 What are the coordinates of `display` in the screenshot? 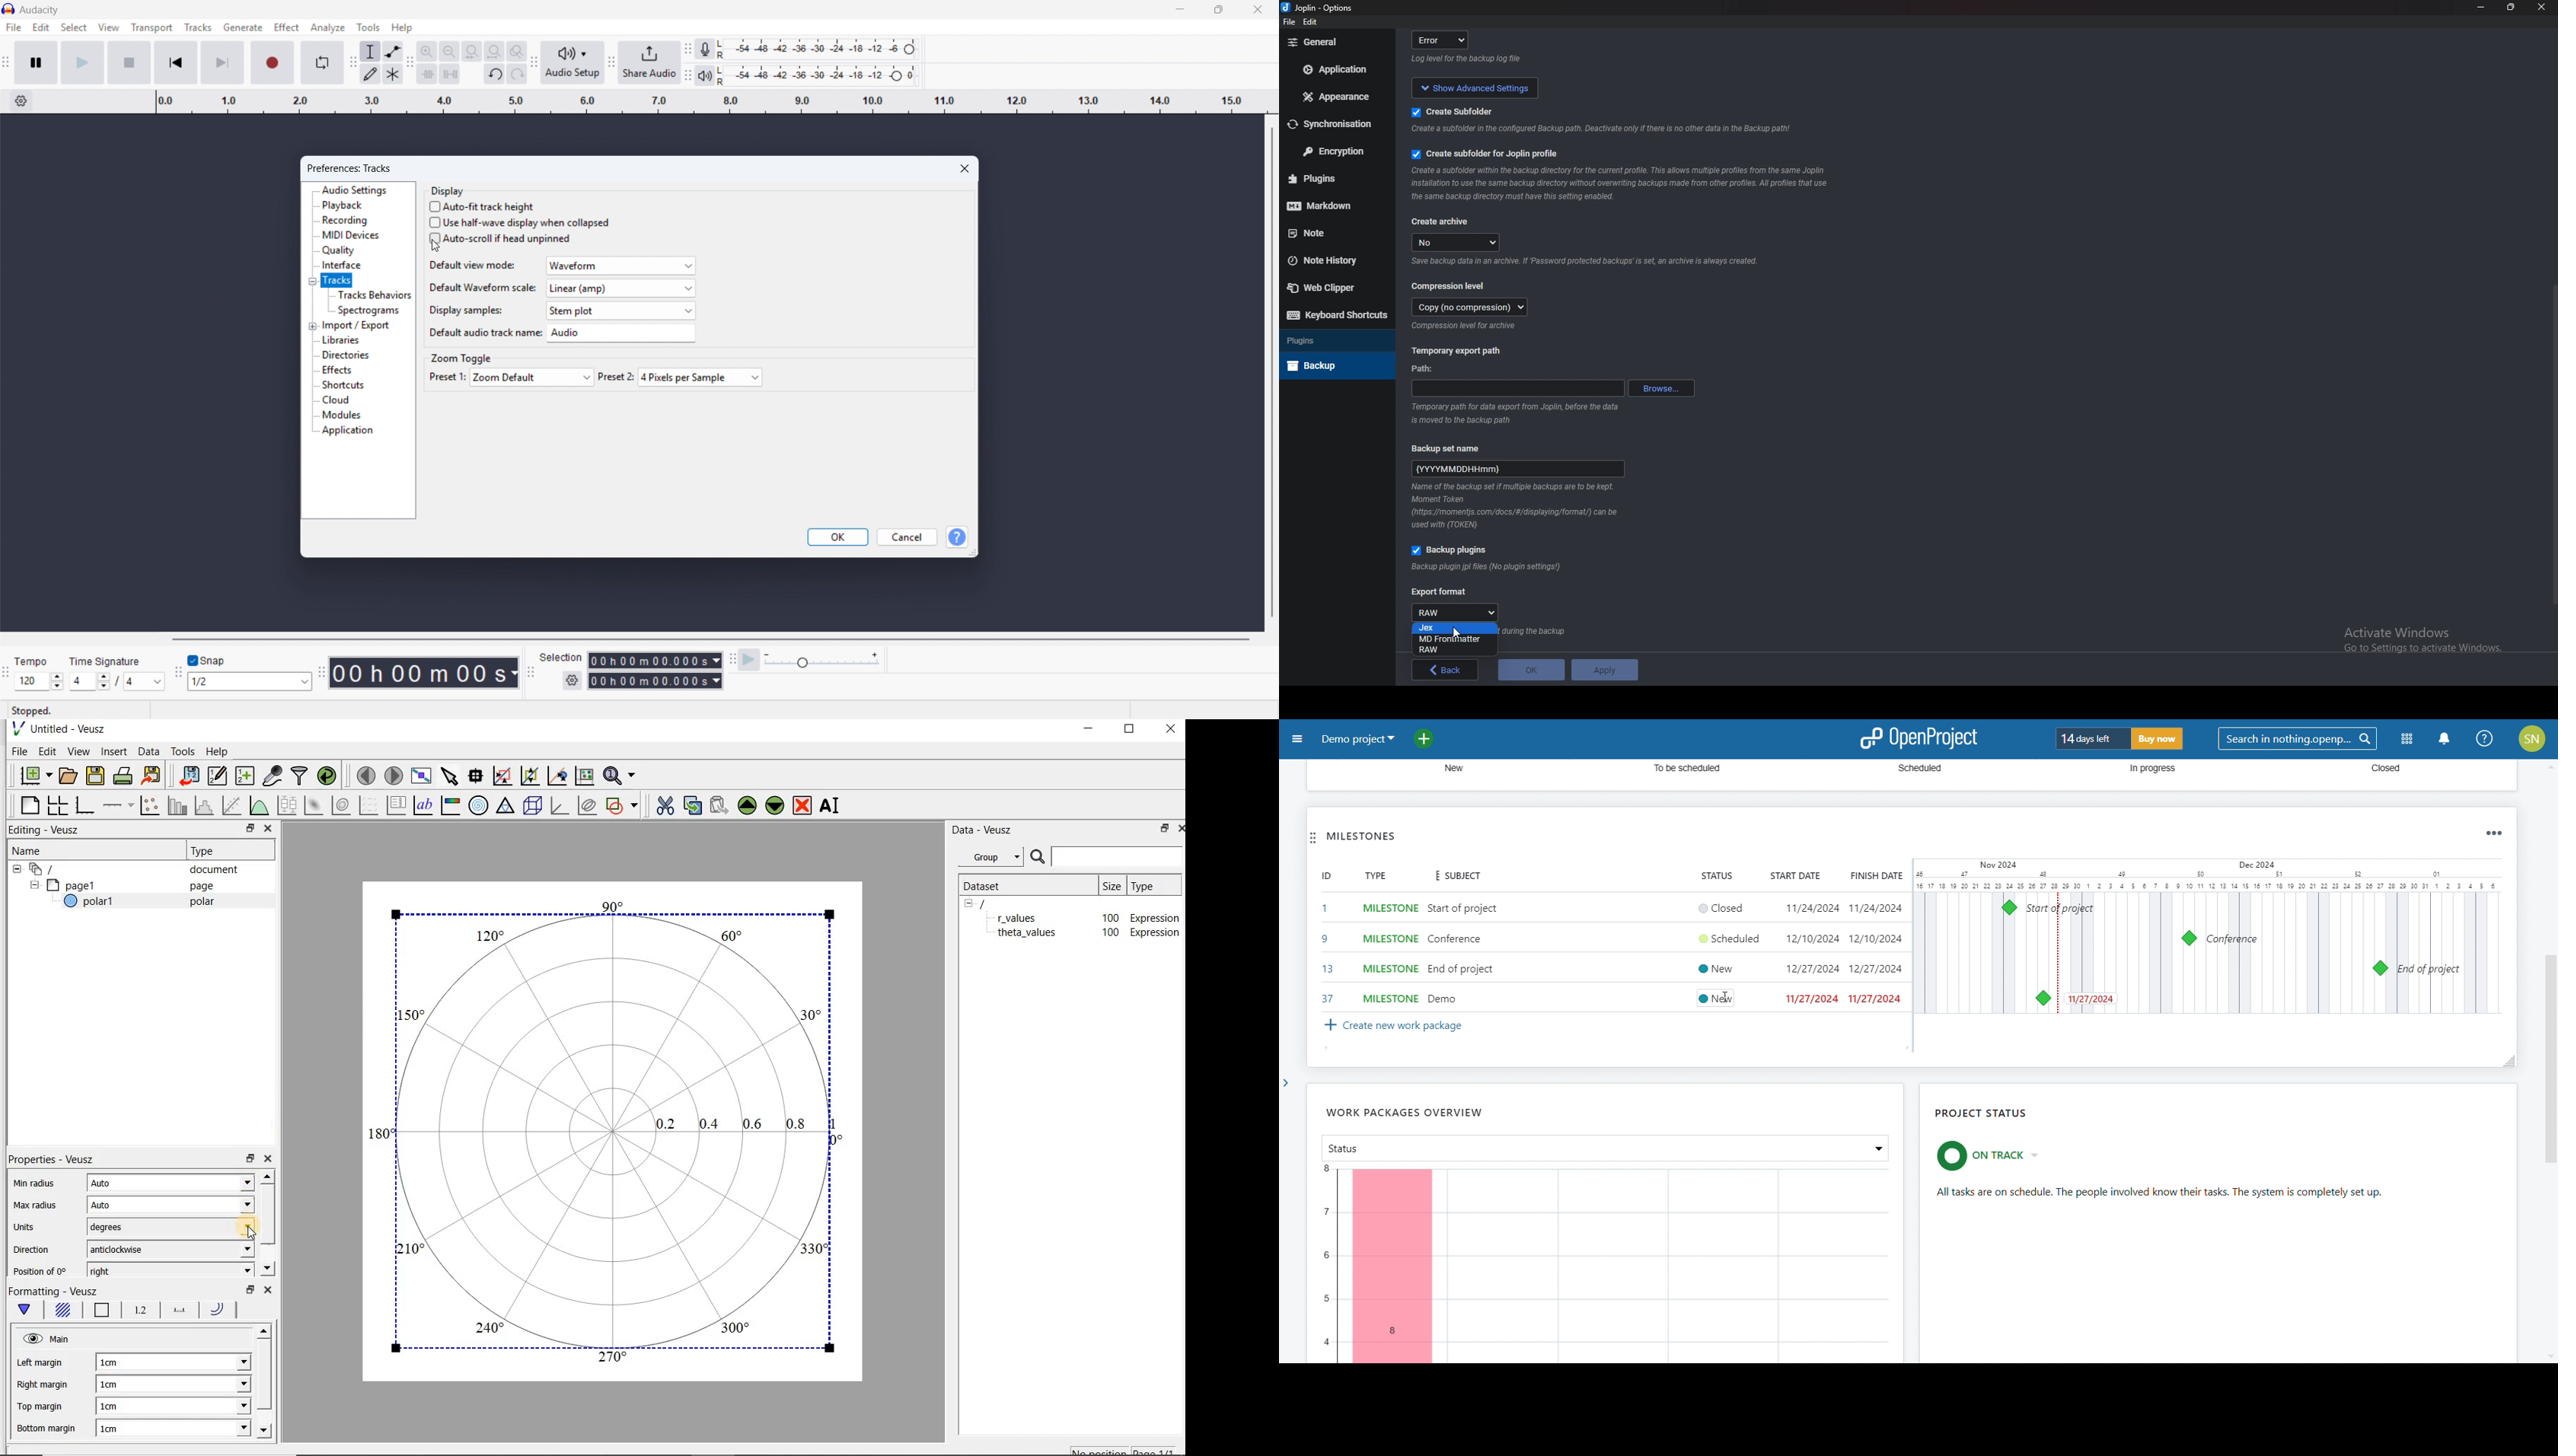 It's located at (448, 190).